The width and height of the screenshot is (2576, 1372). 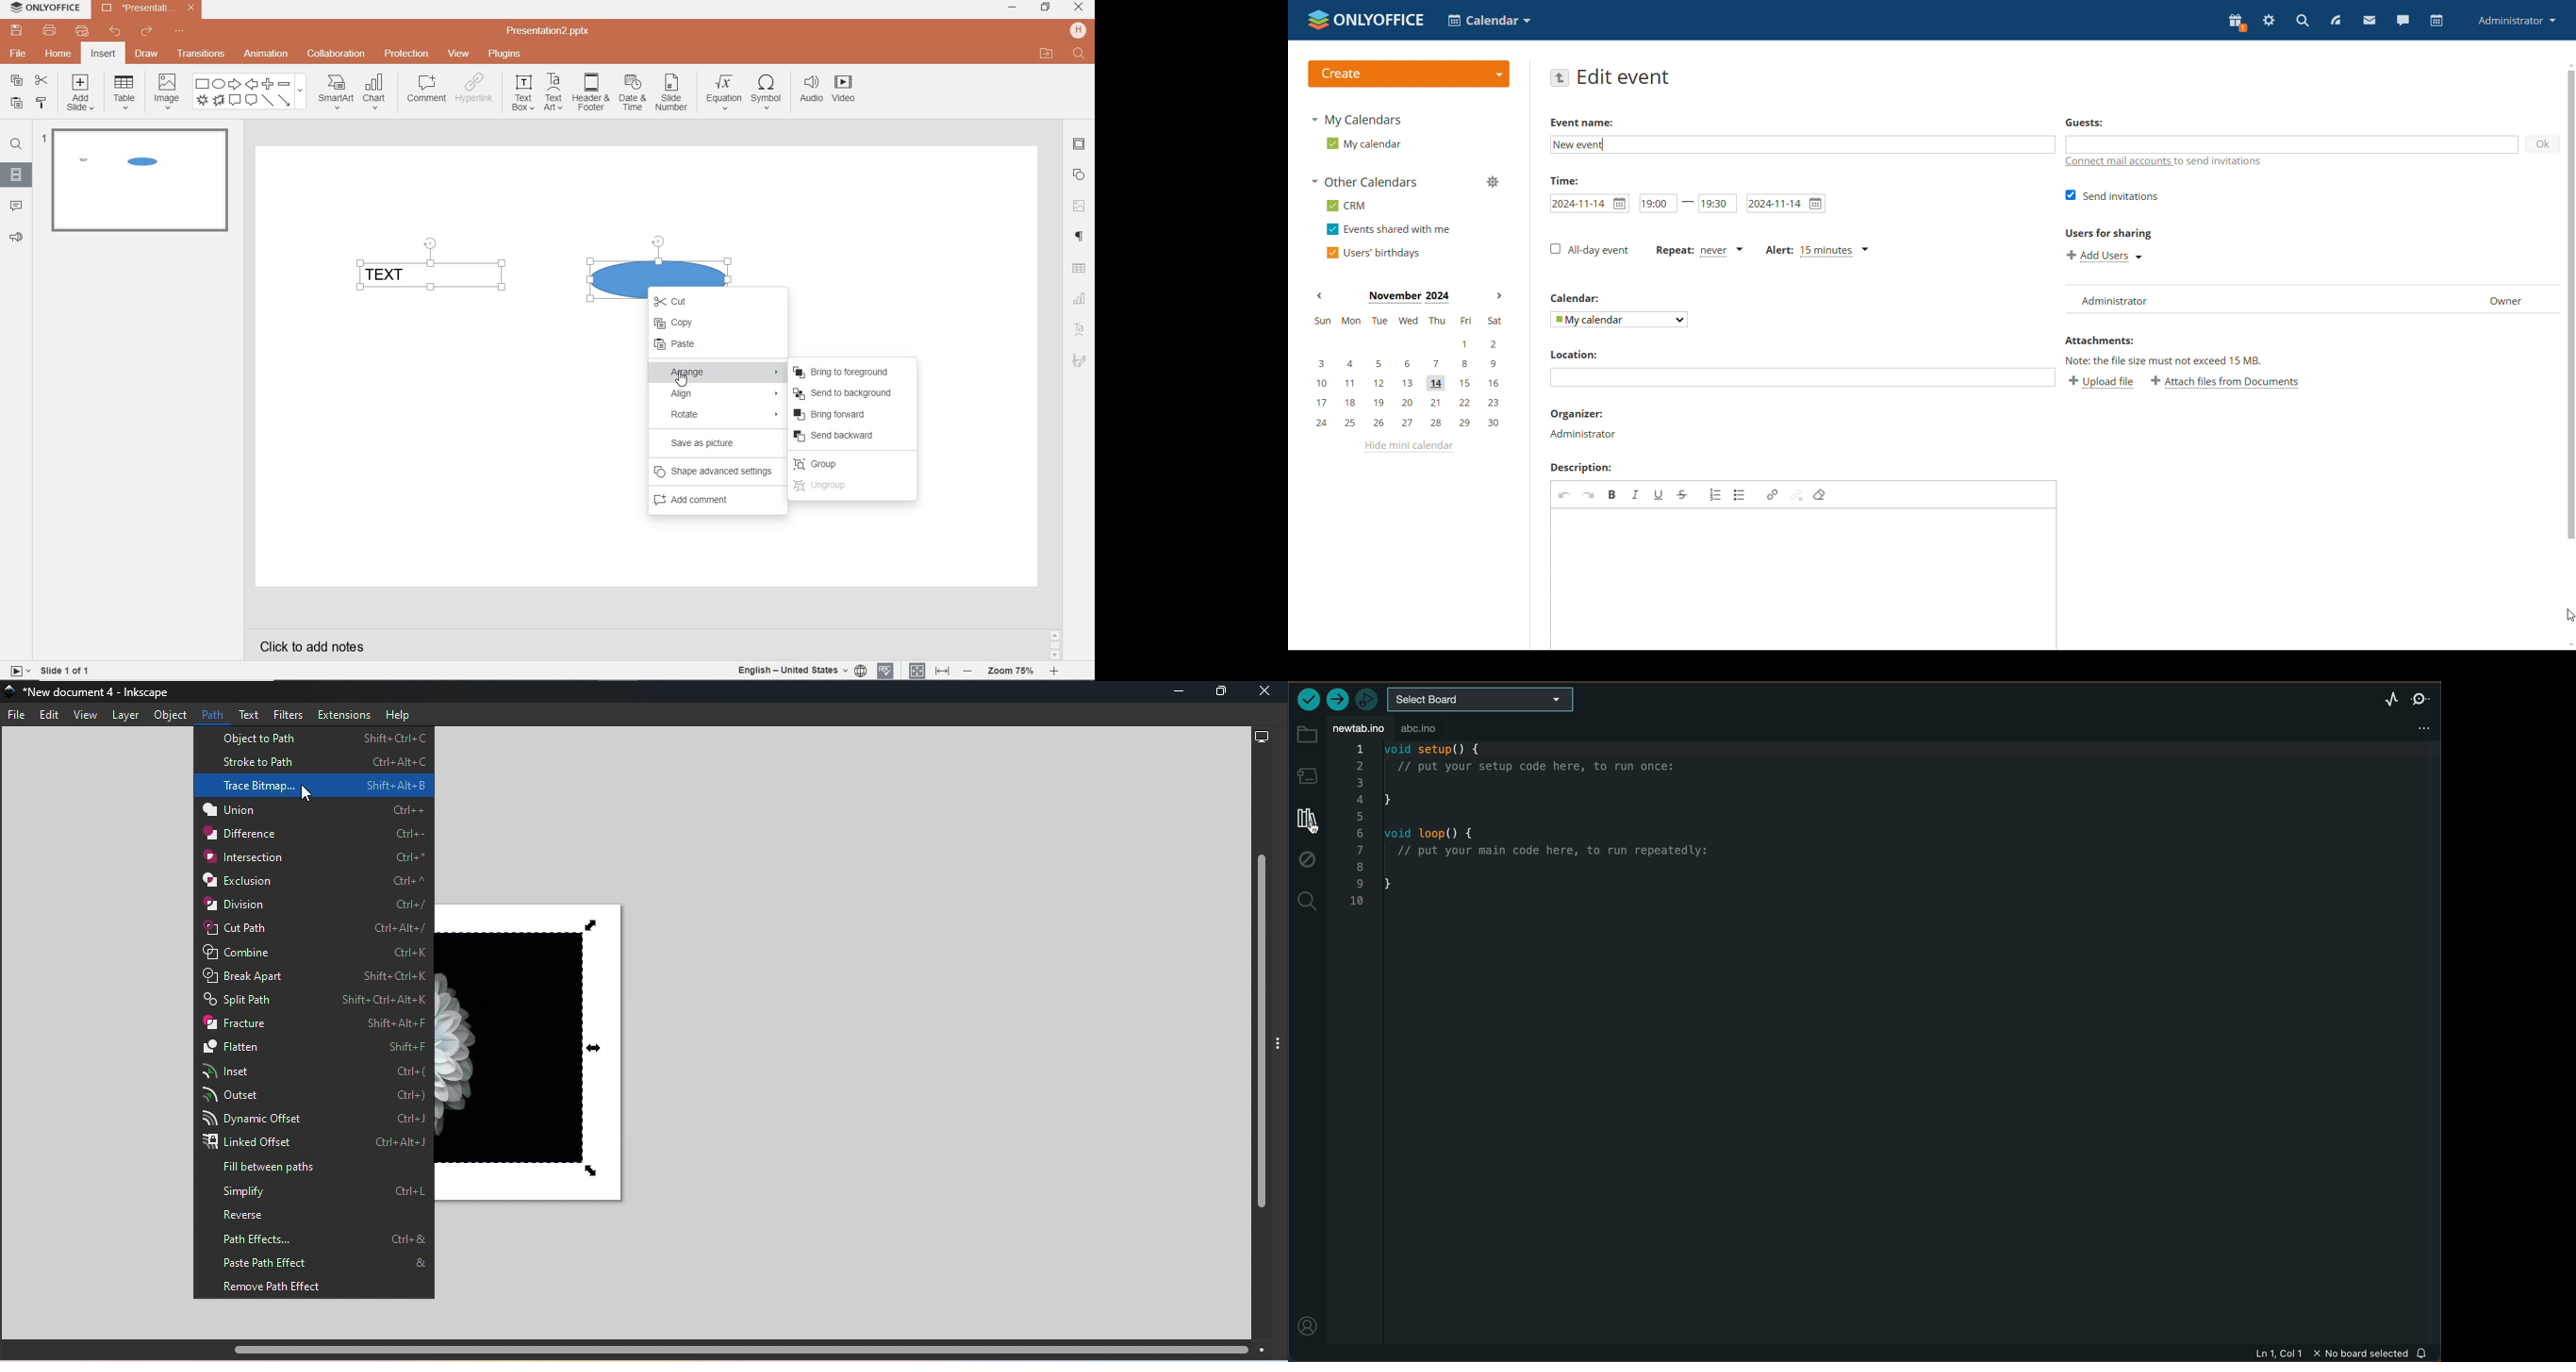 What do you see at coordinates (718, 393) in the screenshot?
I see `ALIGN ` at bounding box center [718, 393].